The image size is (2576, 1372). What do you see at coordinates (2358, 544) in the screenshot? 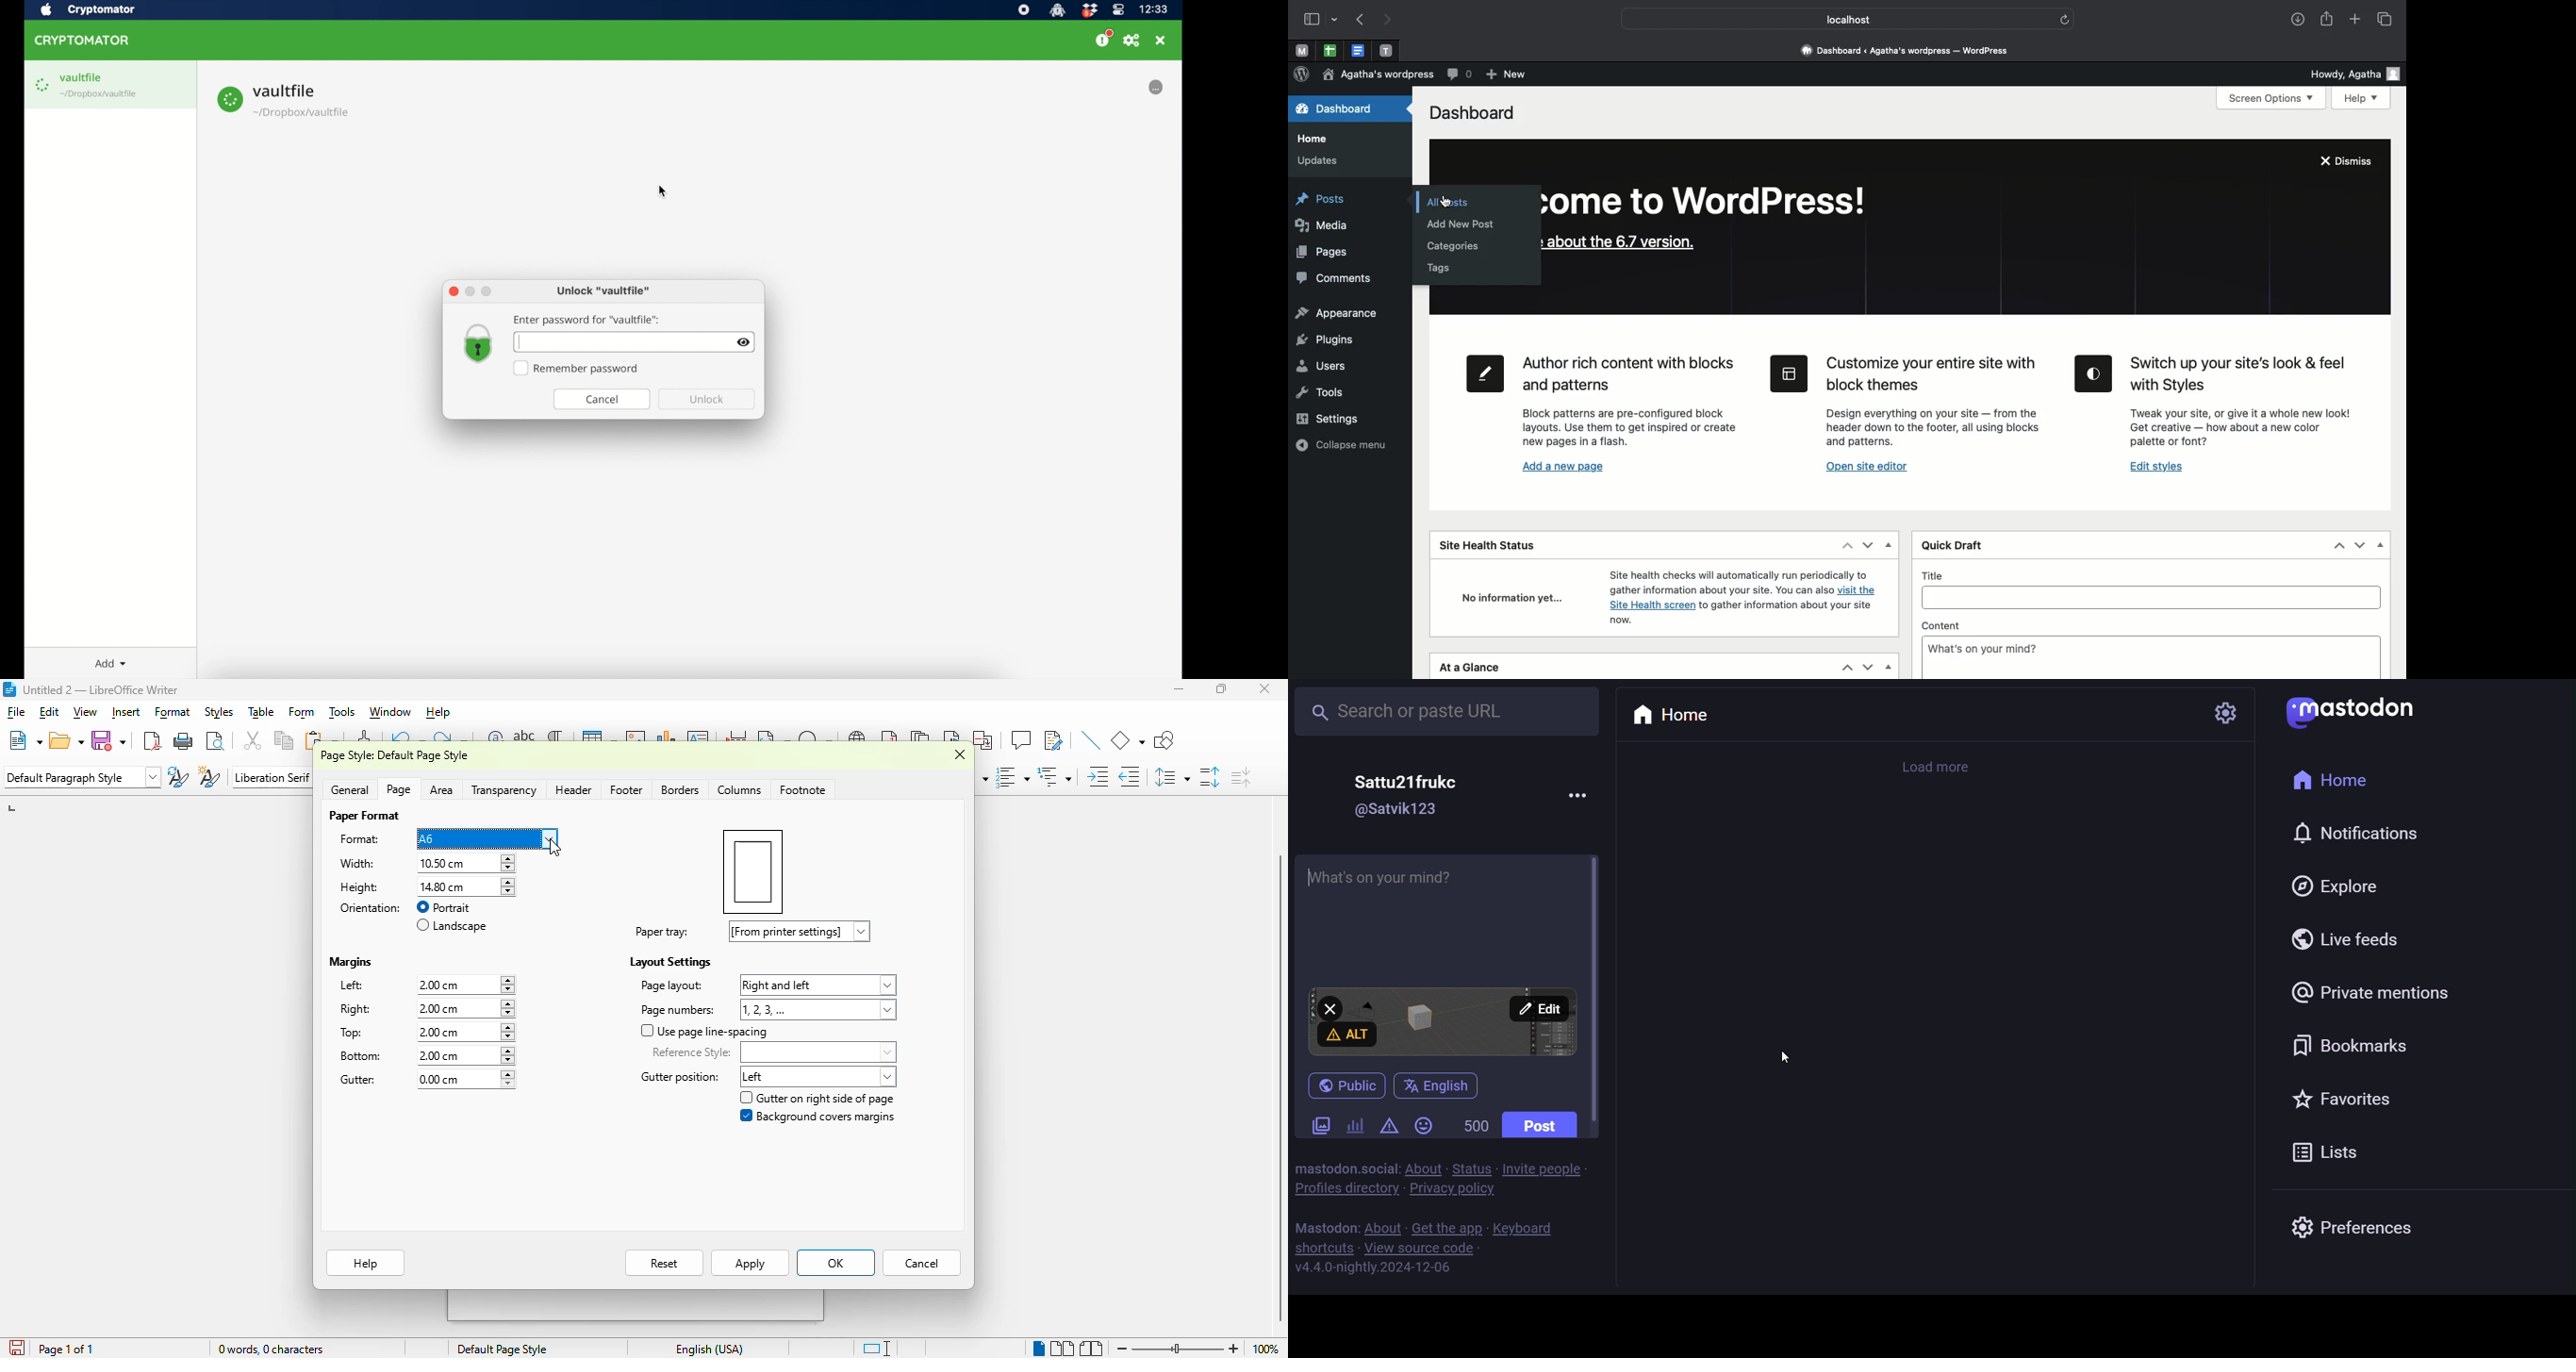
I see `Down` at bounding box center [2358, 544].